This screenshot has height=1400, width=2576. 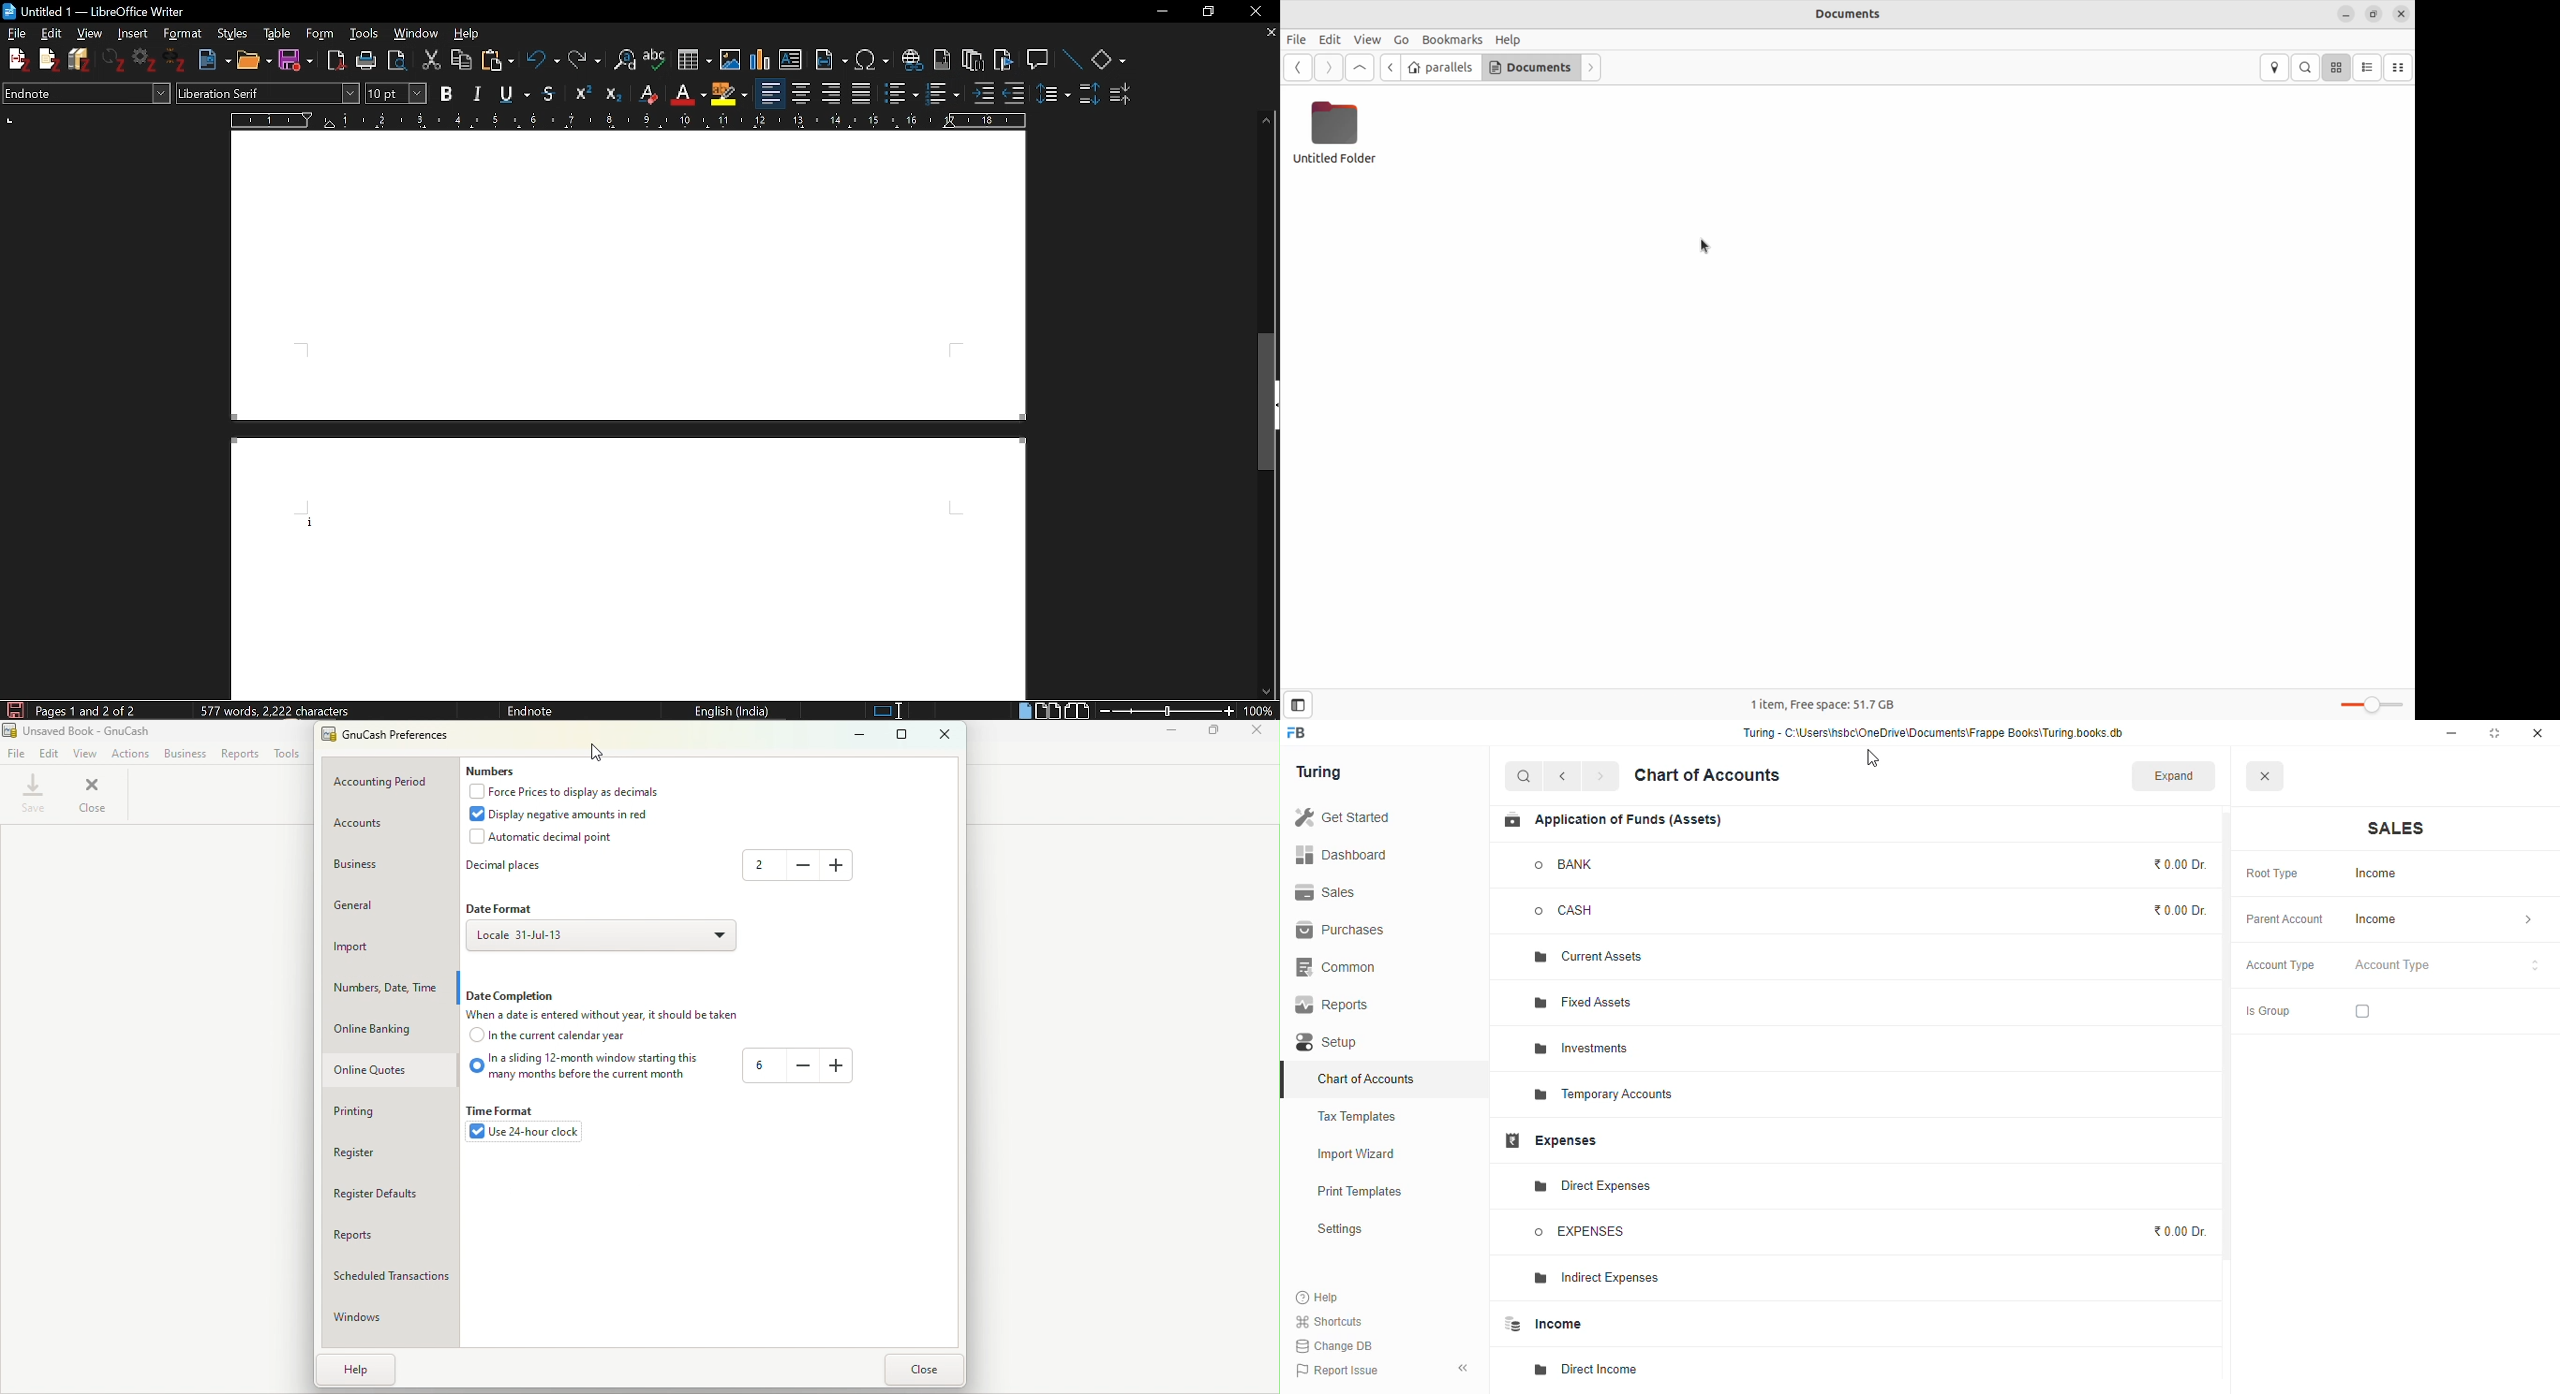 What do you see at coordinates (1330, 1322) in the screenshot?
I see `shortcuts` at bounding box center [1330, 1322].